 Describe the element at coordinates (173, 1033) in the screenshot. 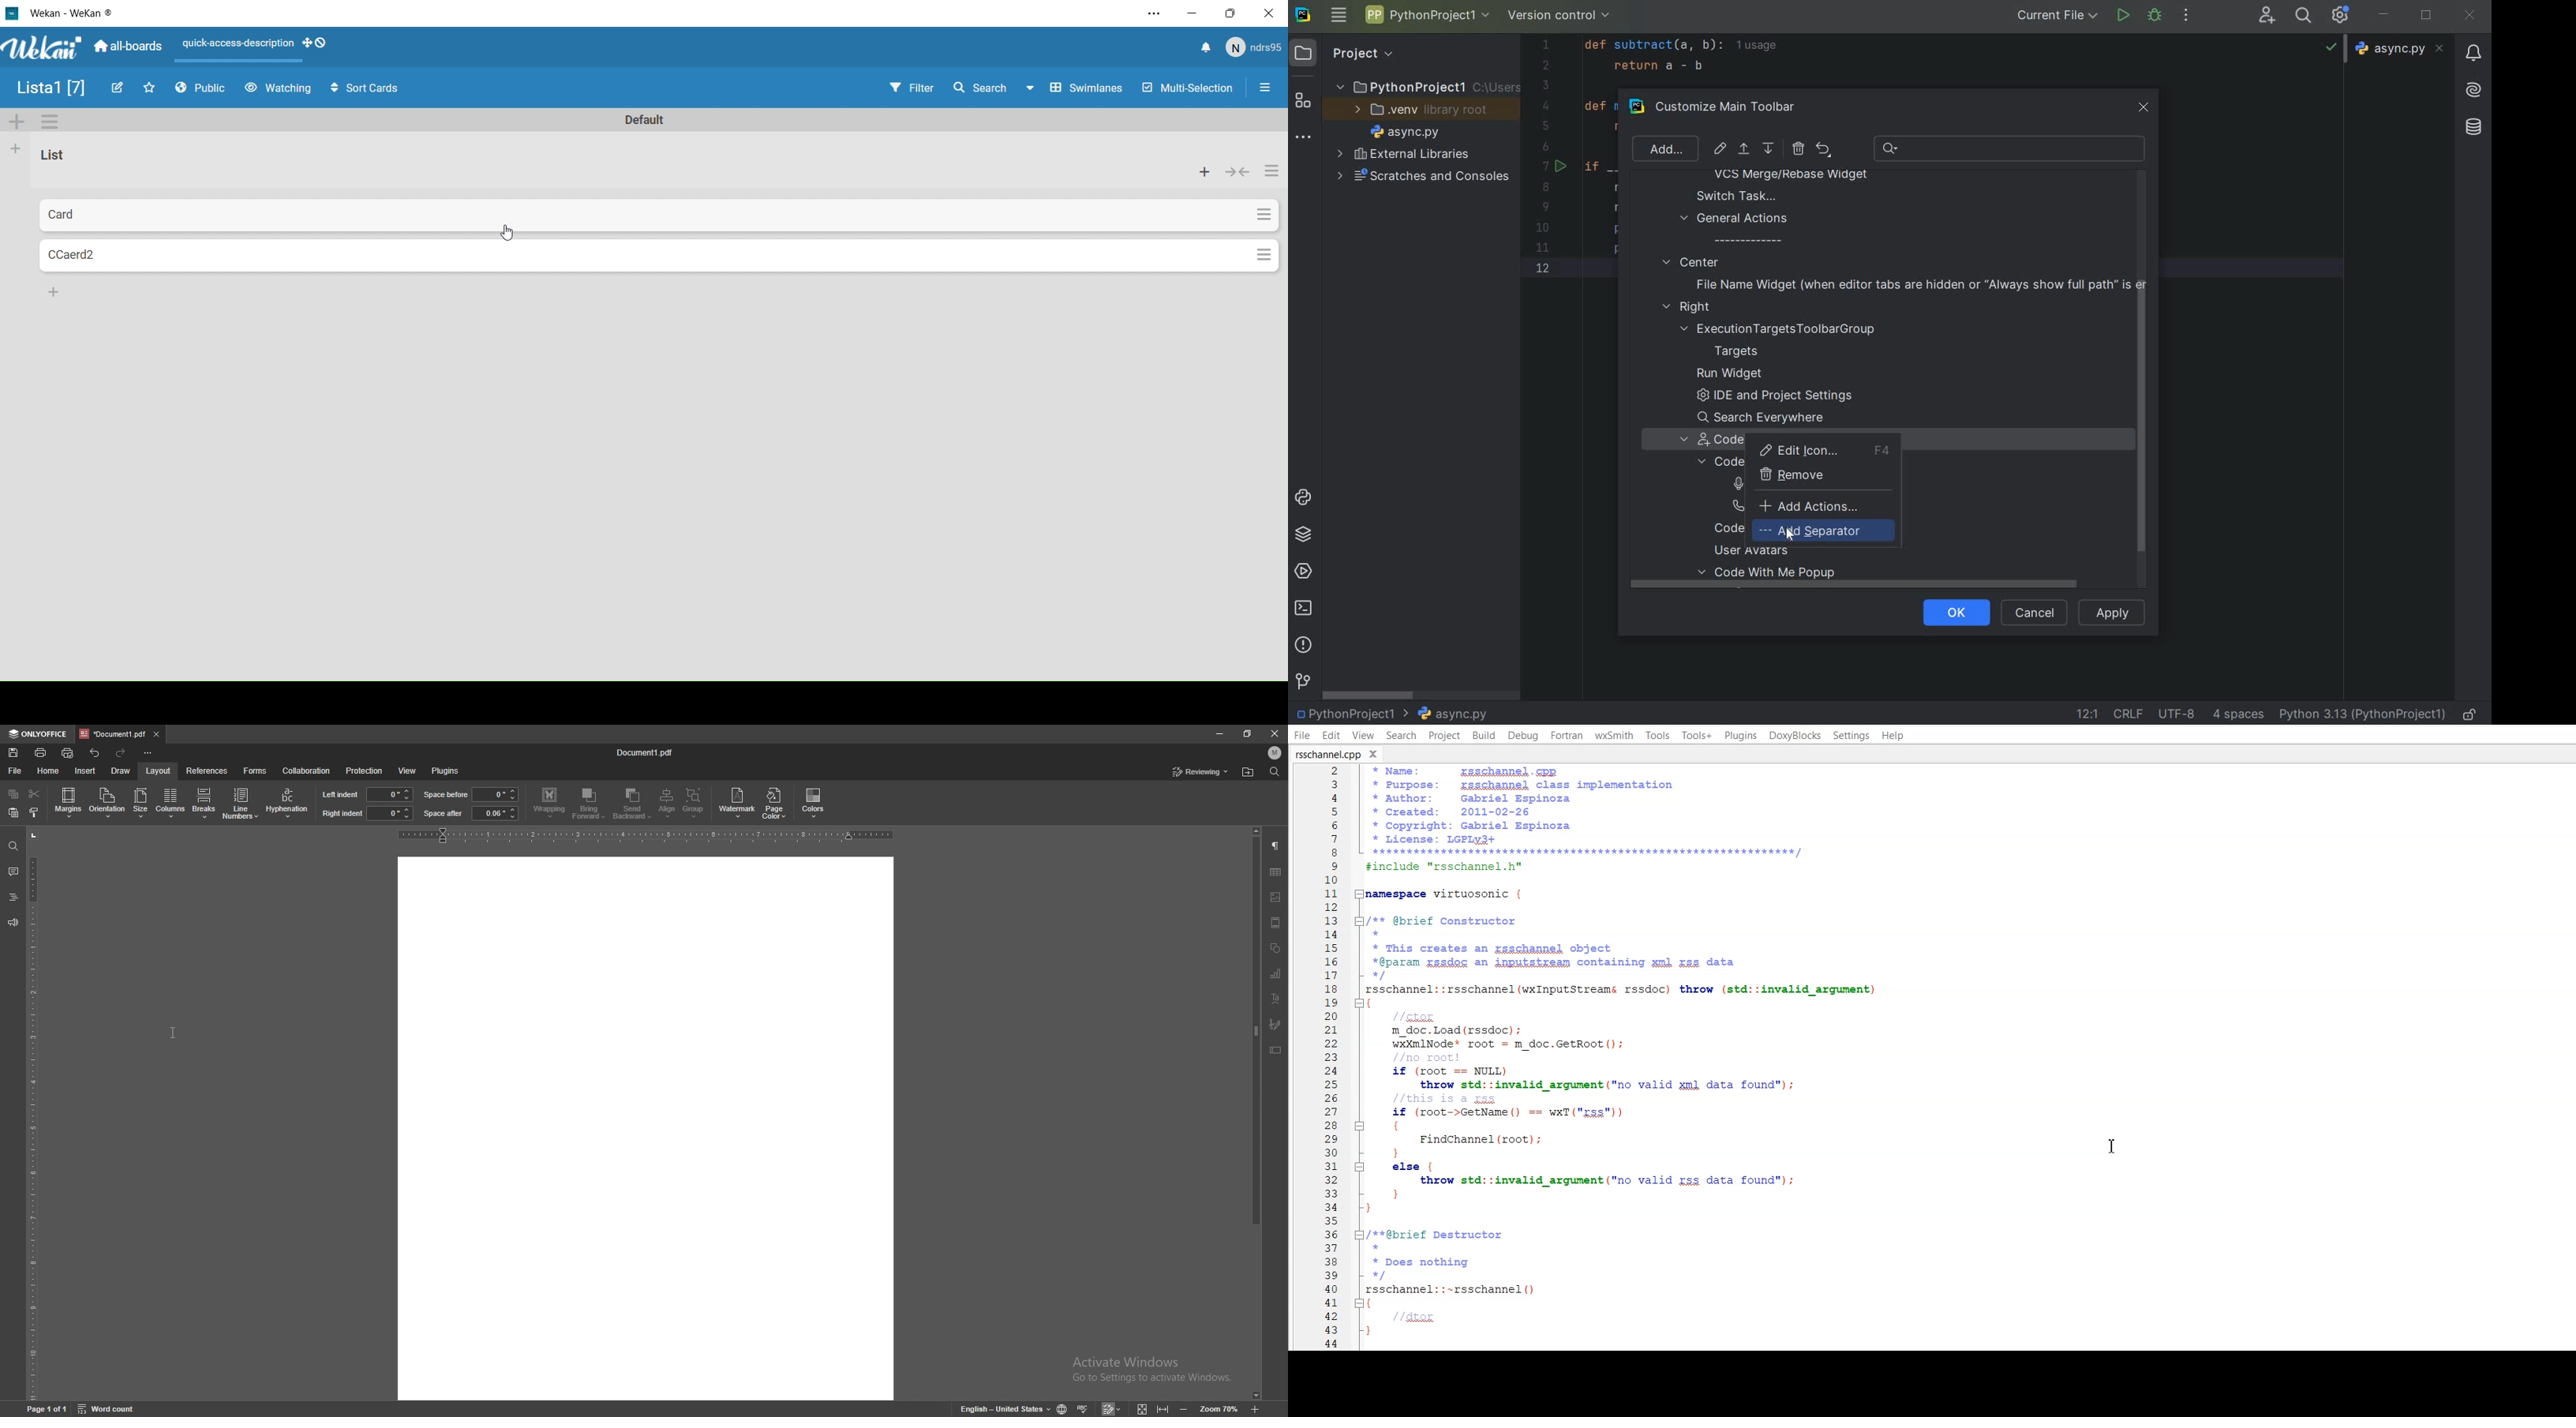

I see `cursor` at that location.